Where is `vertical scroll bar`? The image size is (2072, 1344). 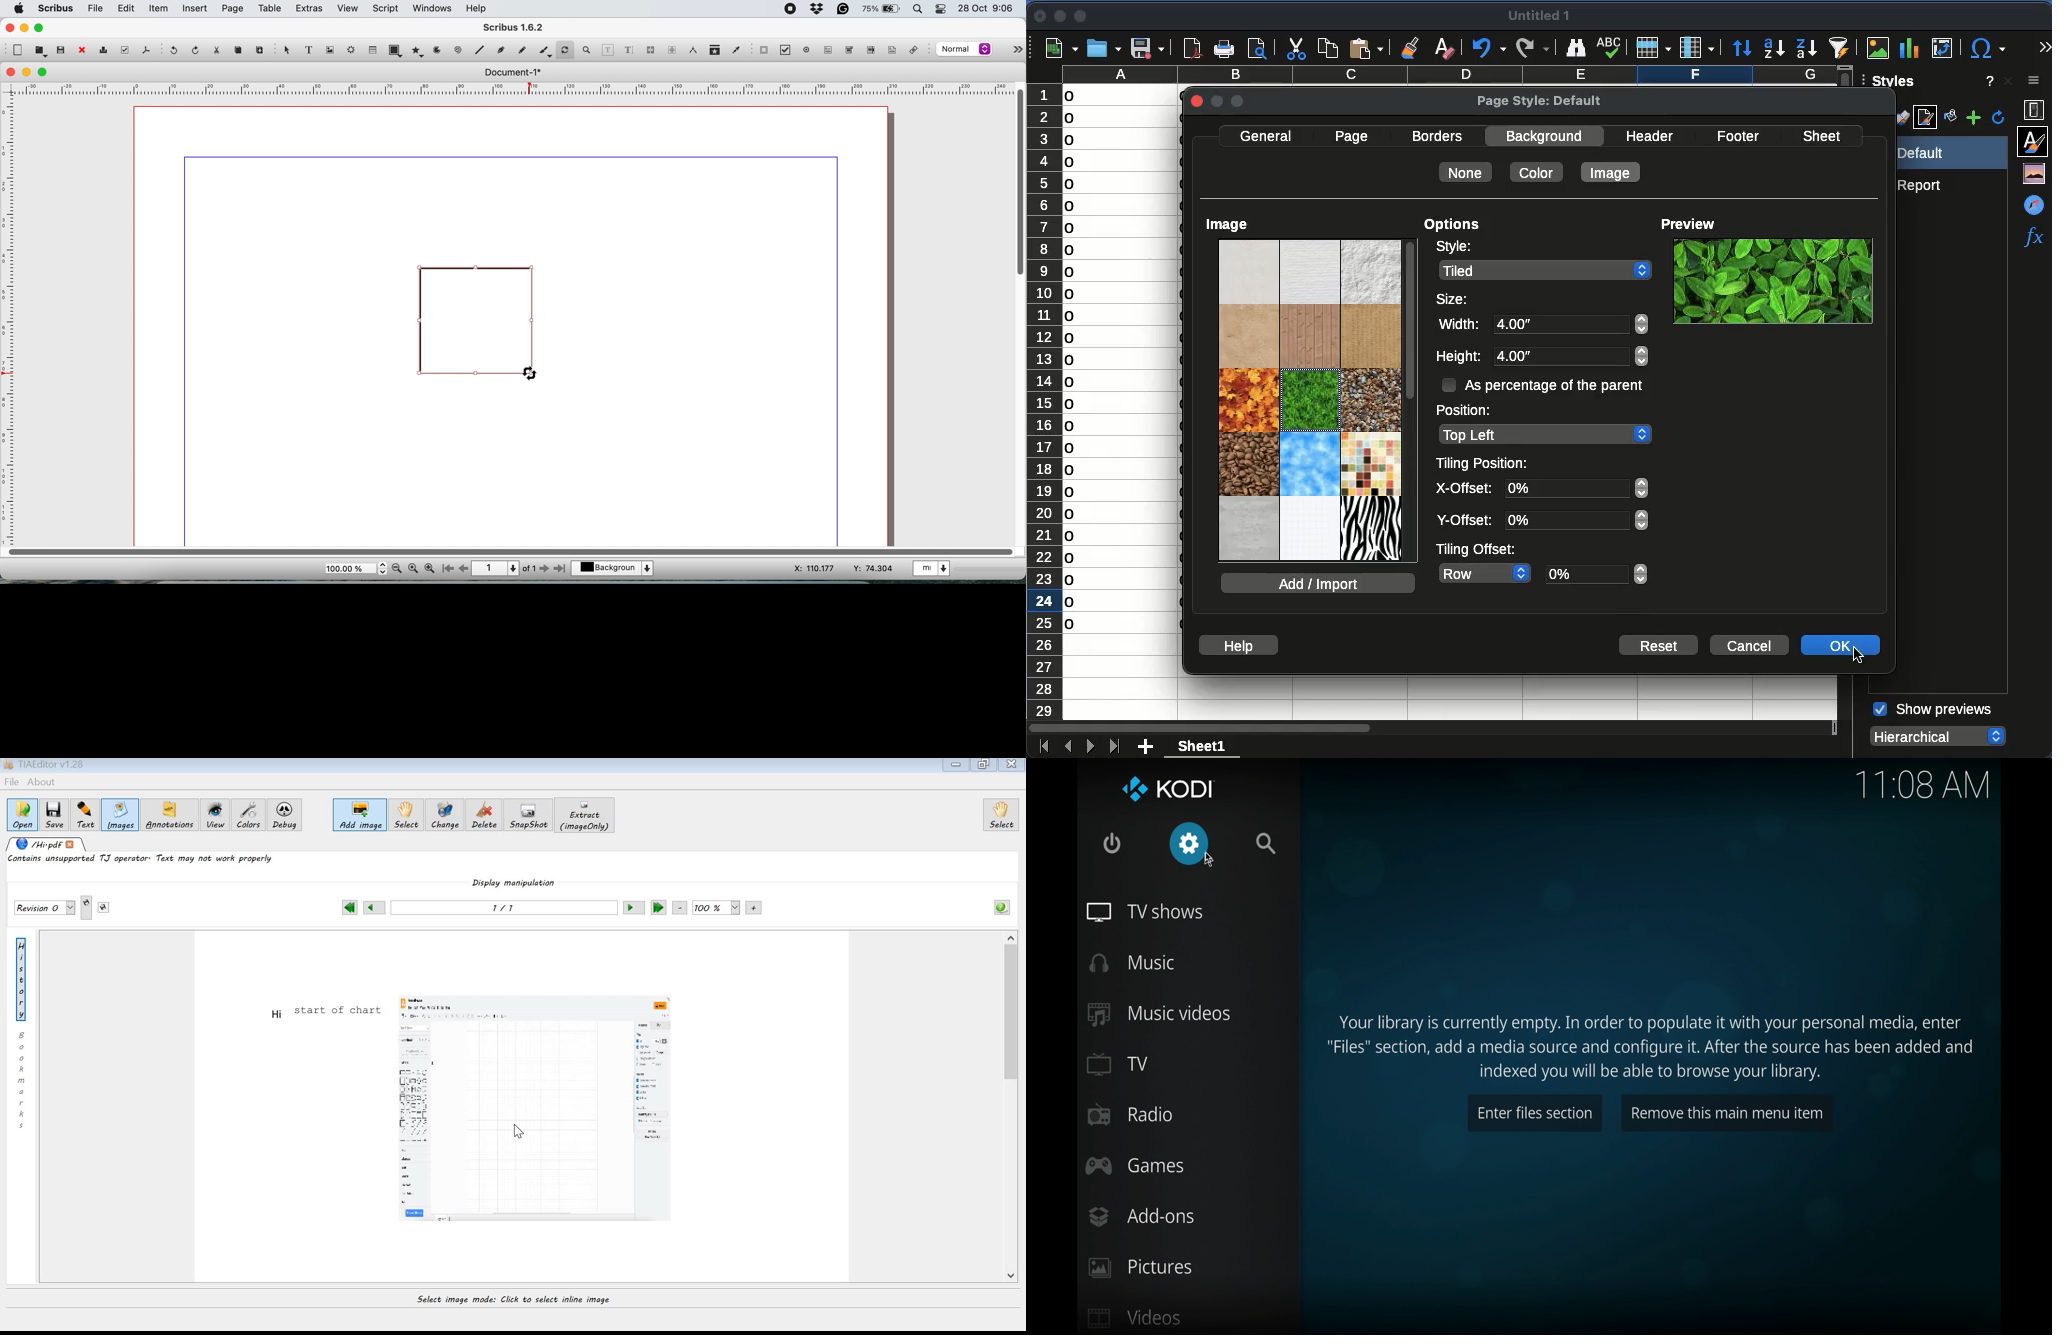
vertical scroll bar is located at coordinates (1017, 183).